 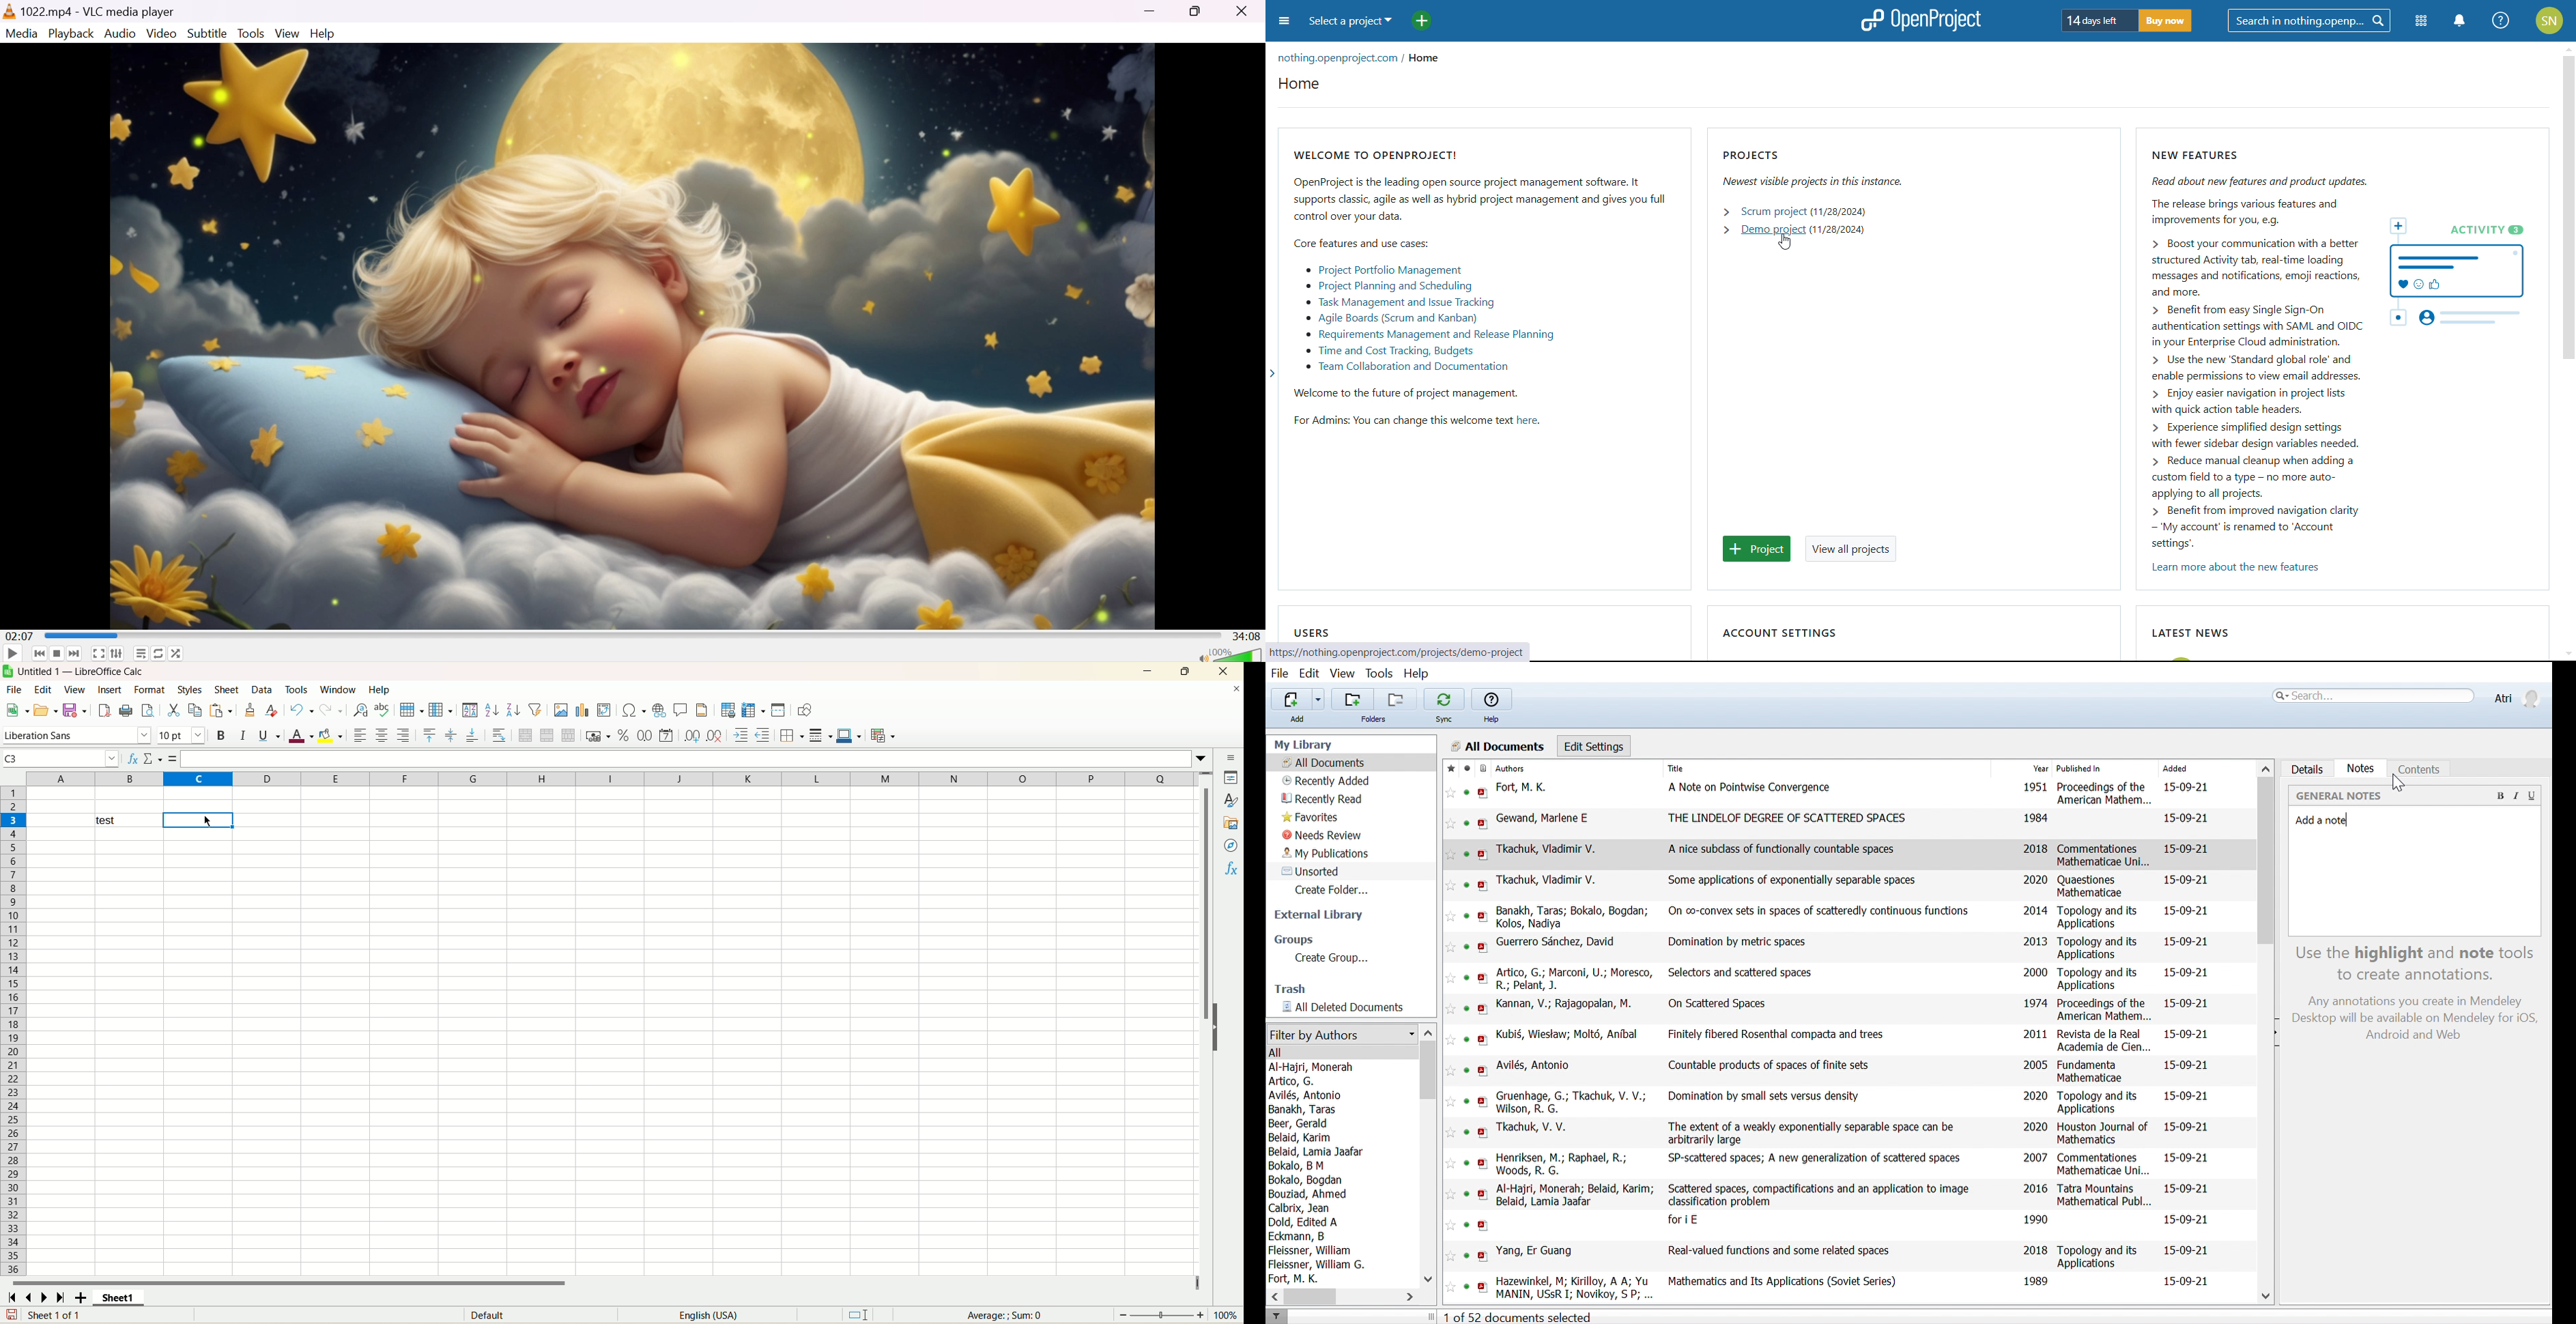 I want to click on Add this reference to favorites, so click(x=1451, y=916).